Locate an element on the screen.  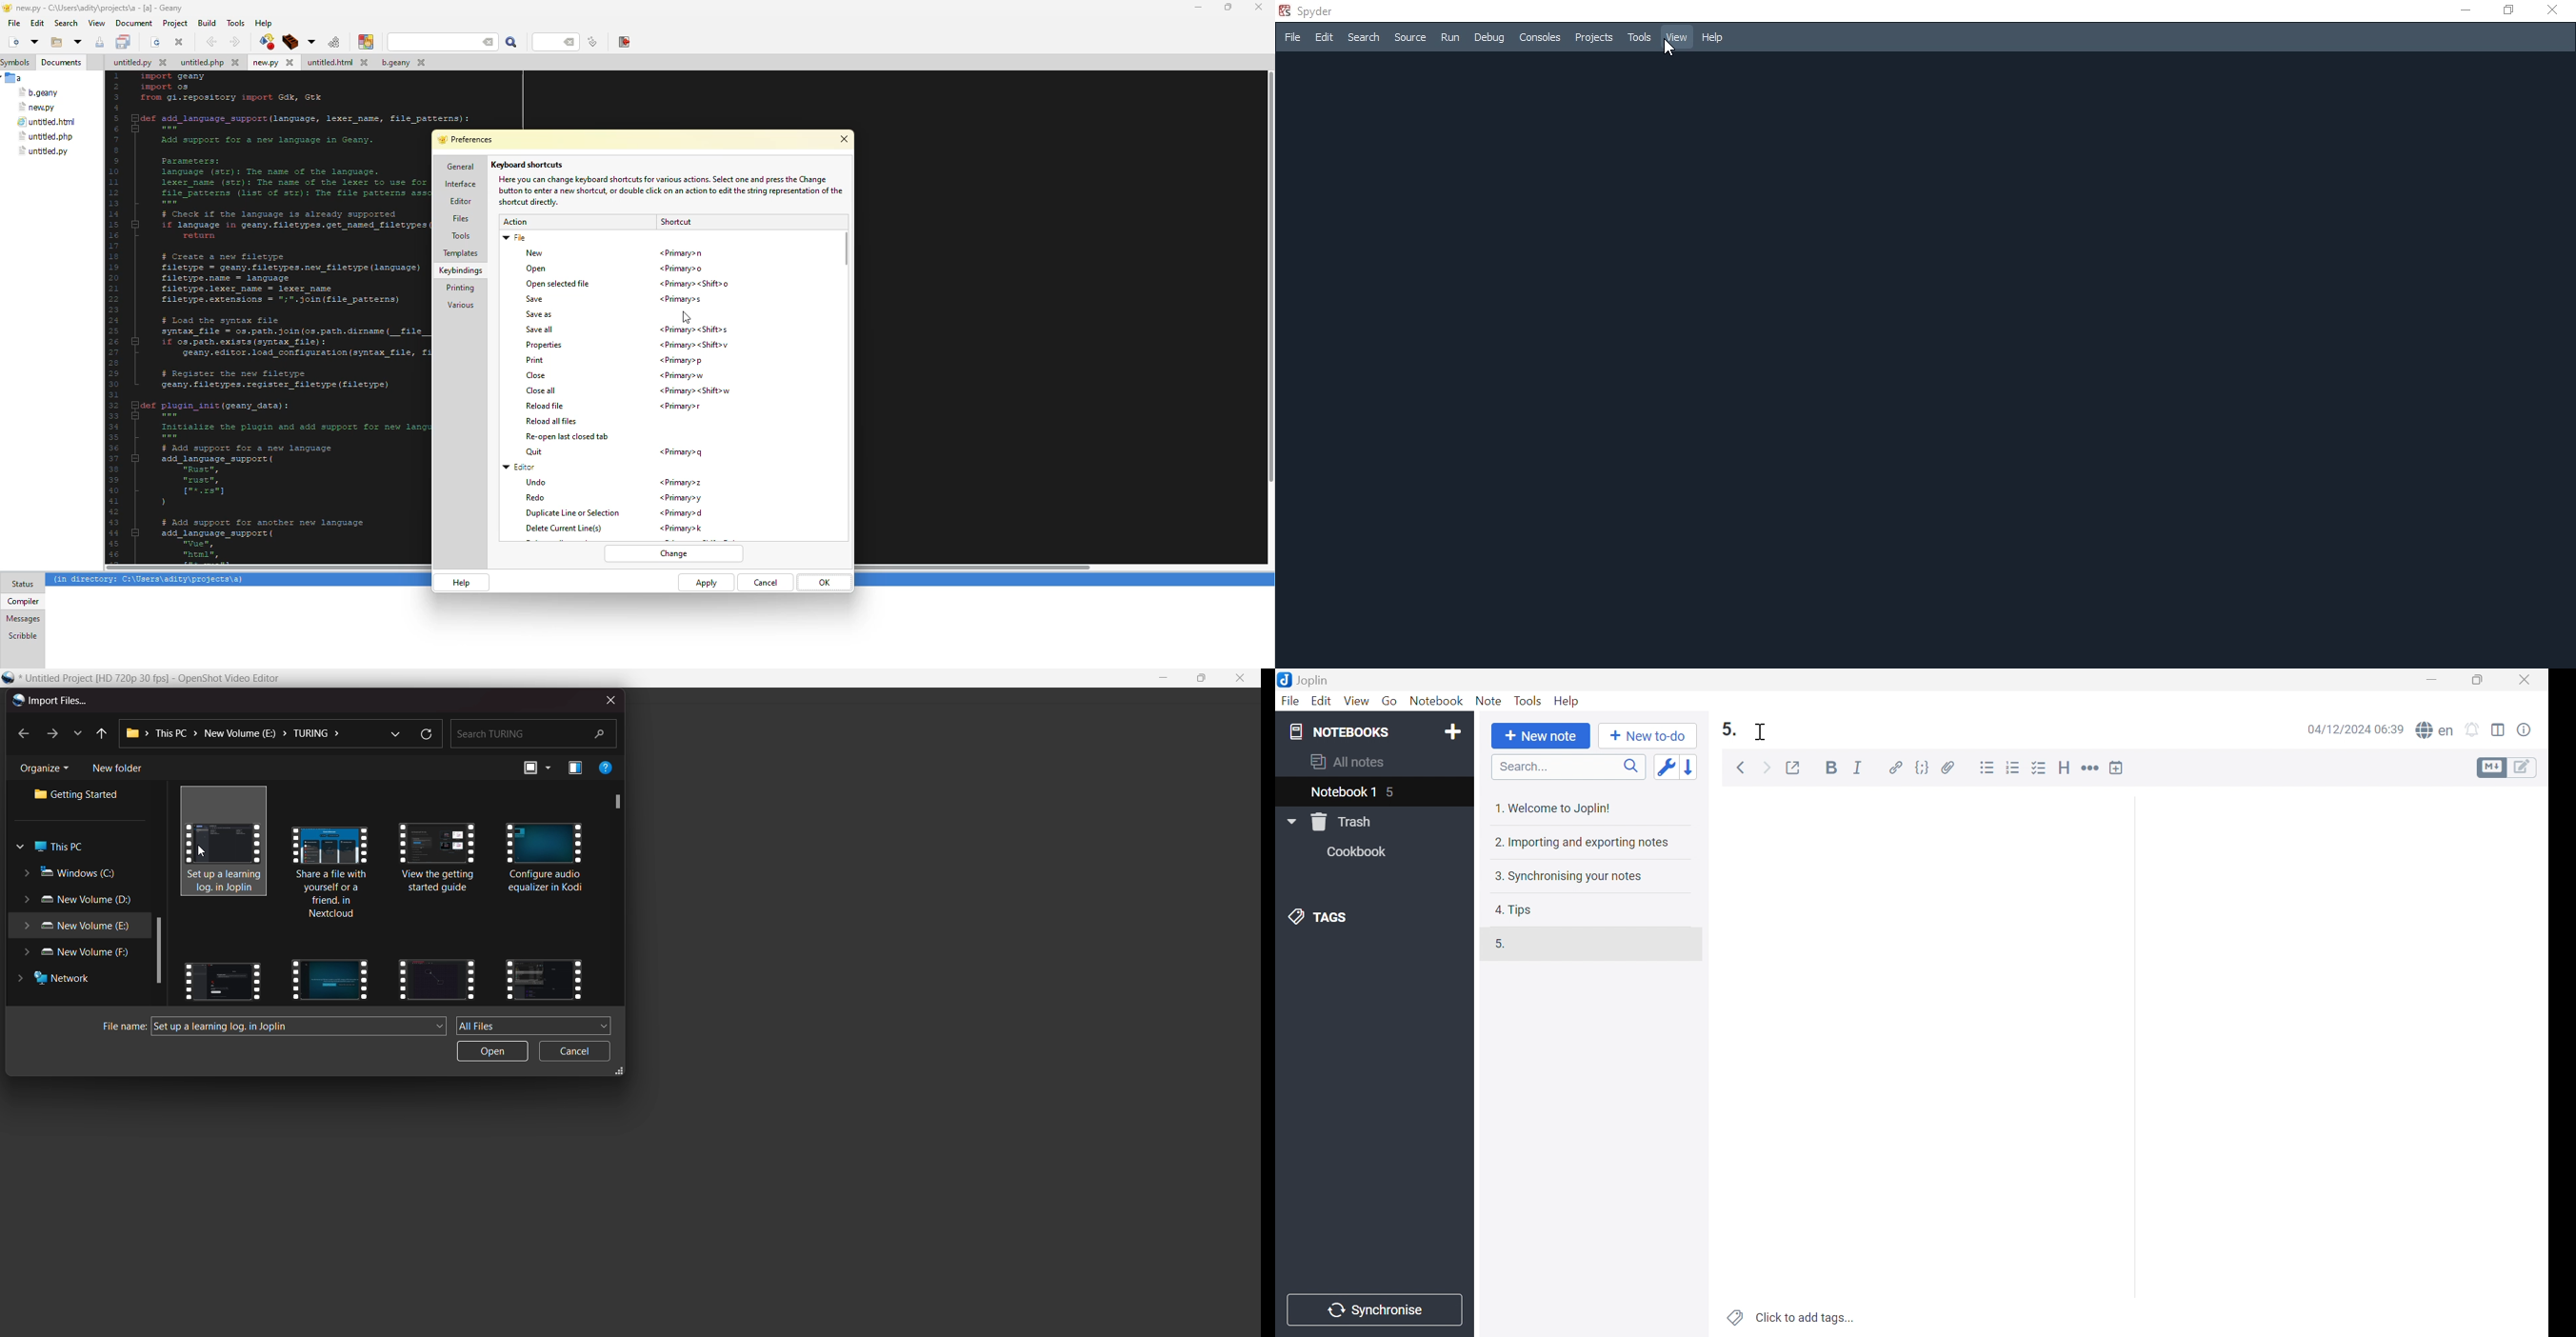
cancel is located at coordinates (576, 1052).